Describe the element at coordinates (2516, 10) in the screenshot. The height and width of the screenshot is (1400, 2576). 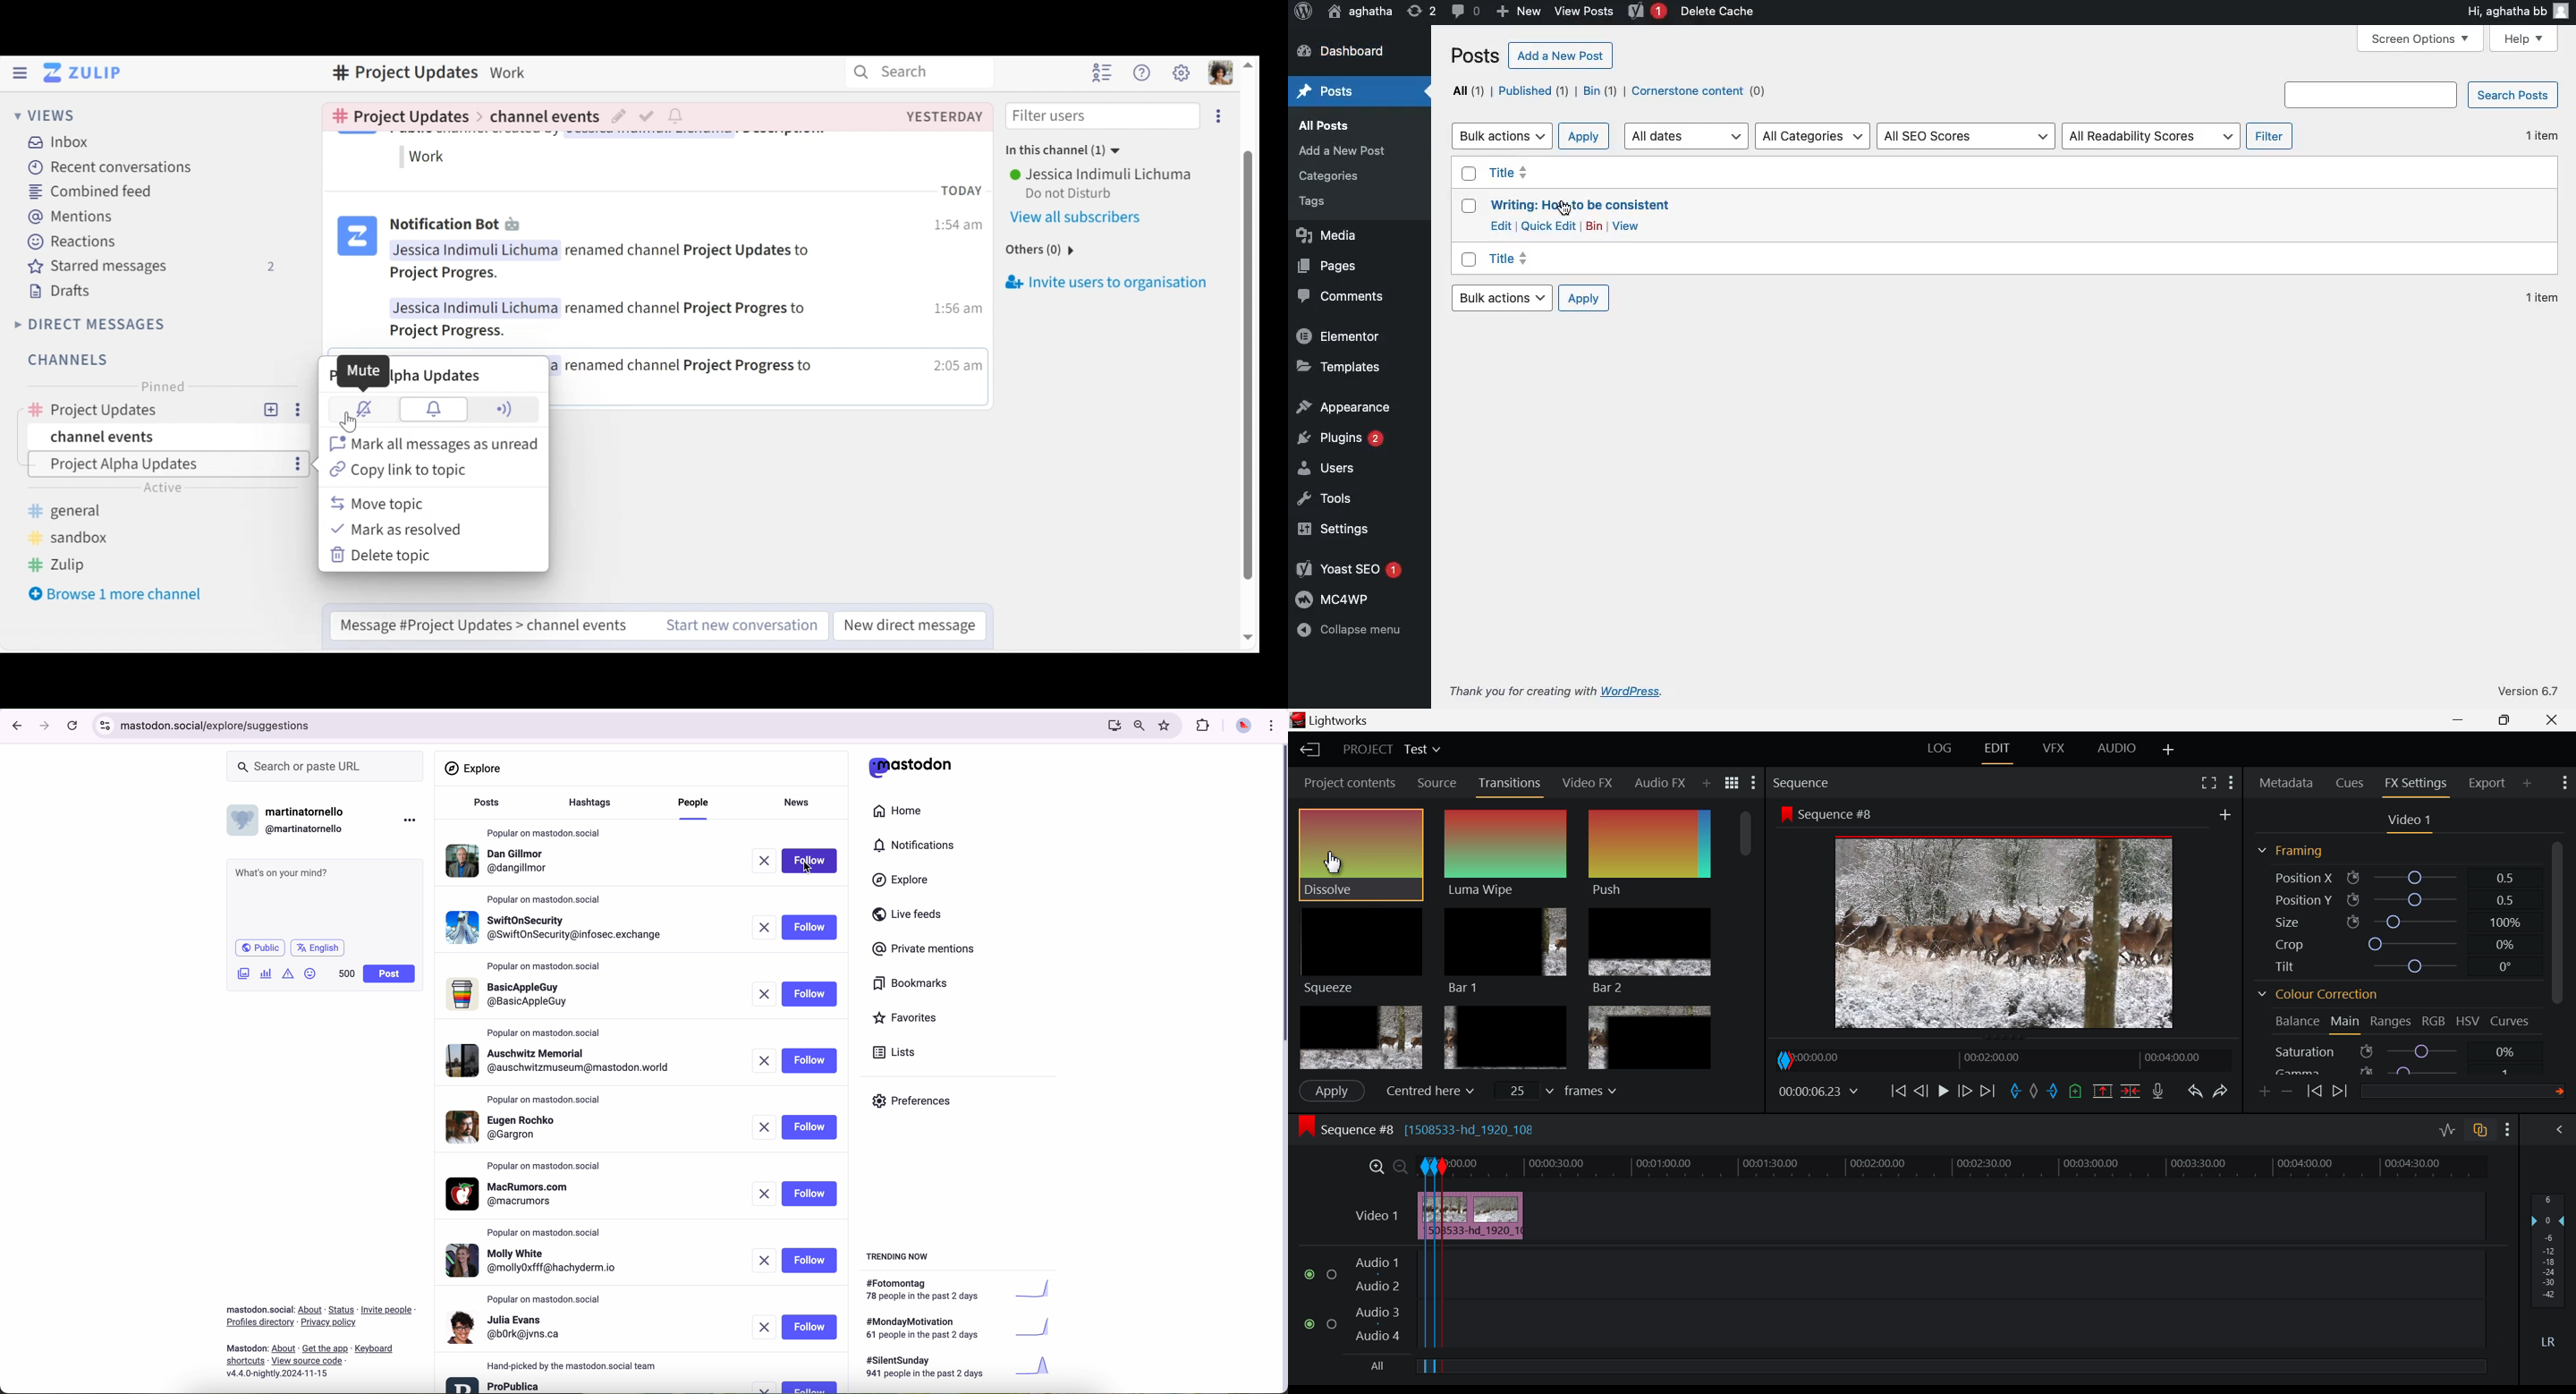
I see `Hi aghatha bb` at that location.